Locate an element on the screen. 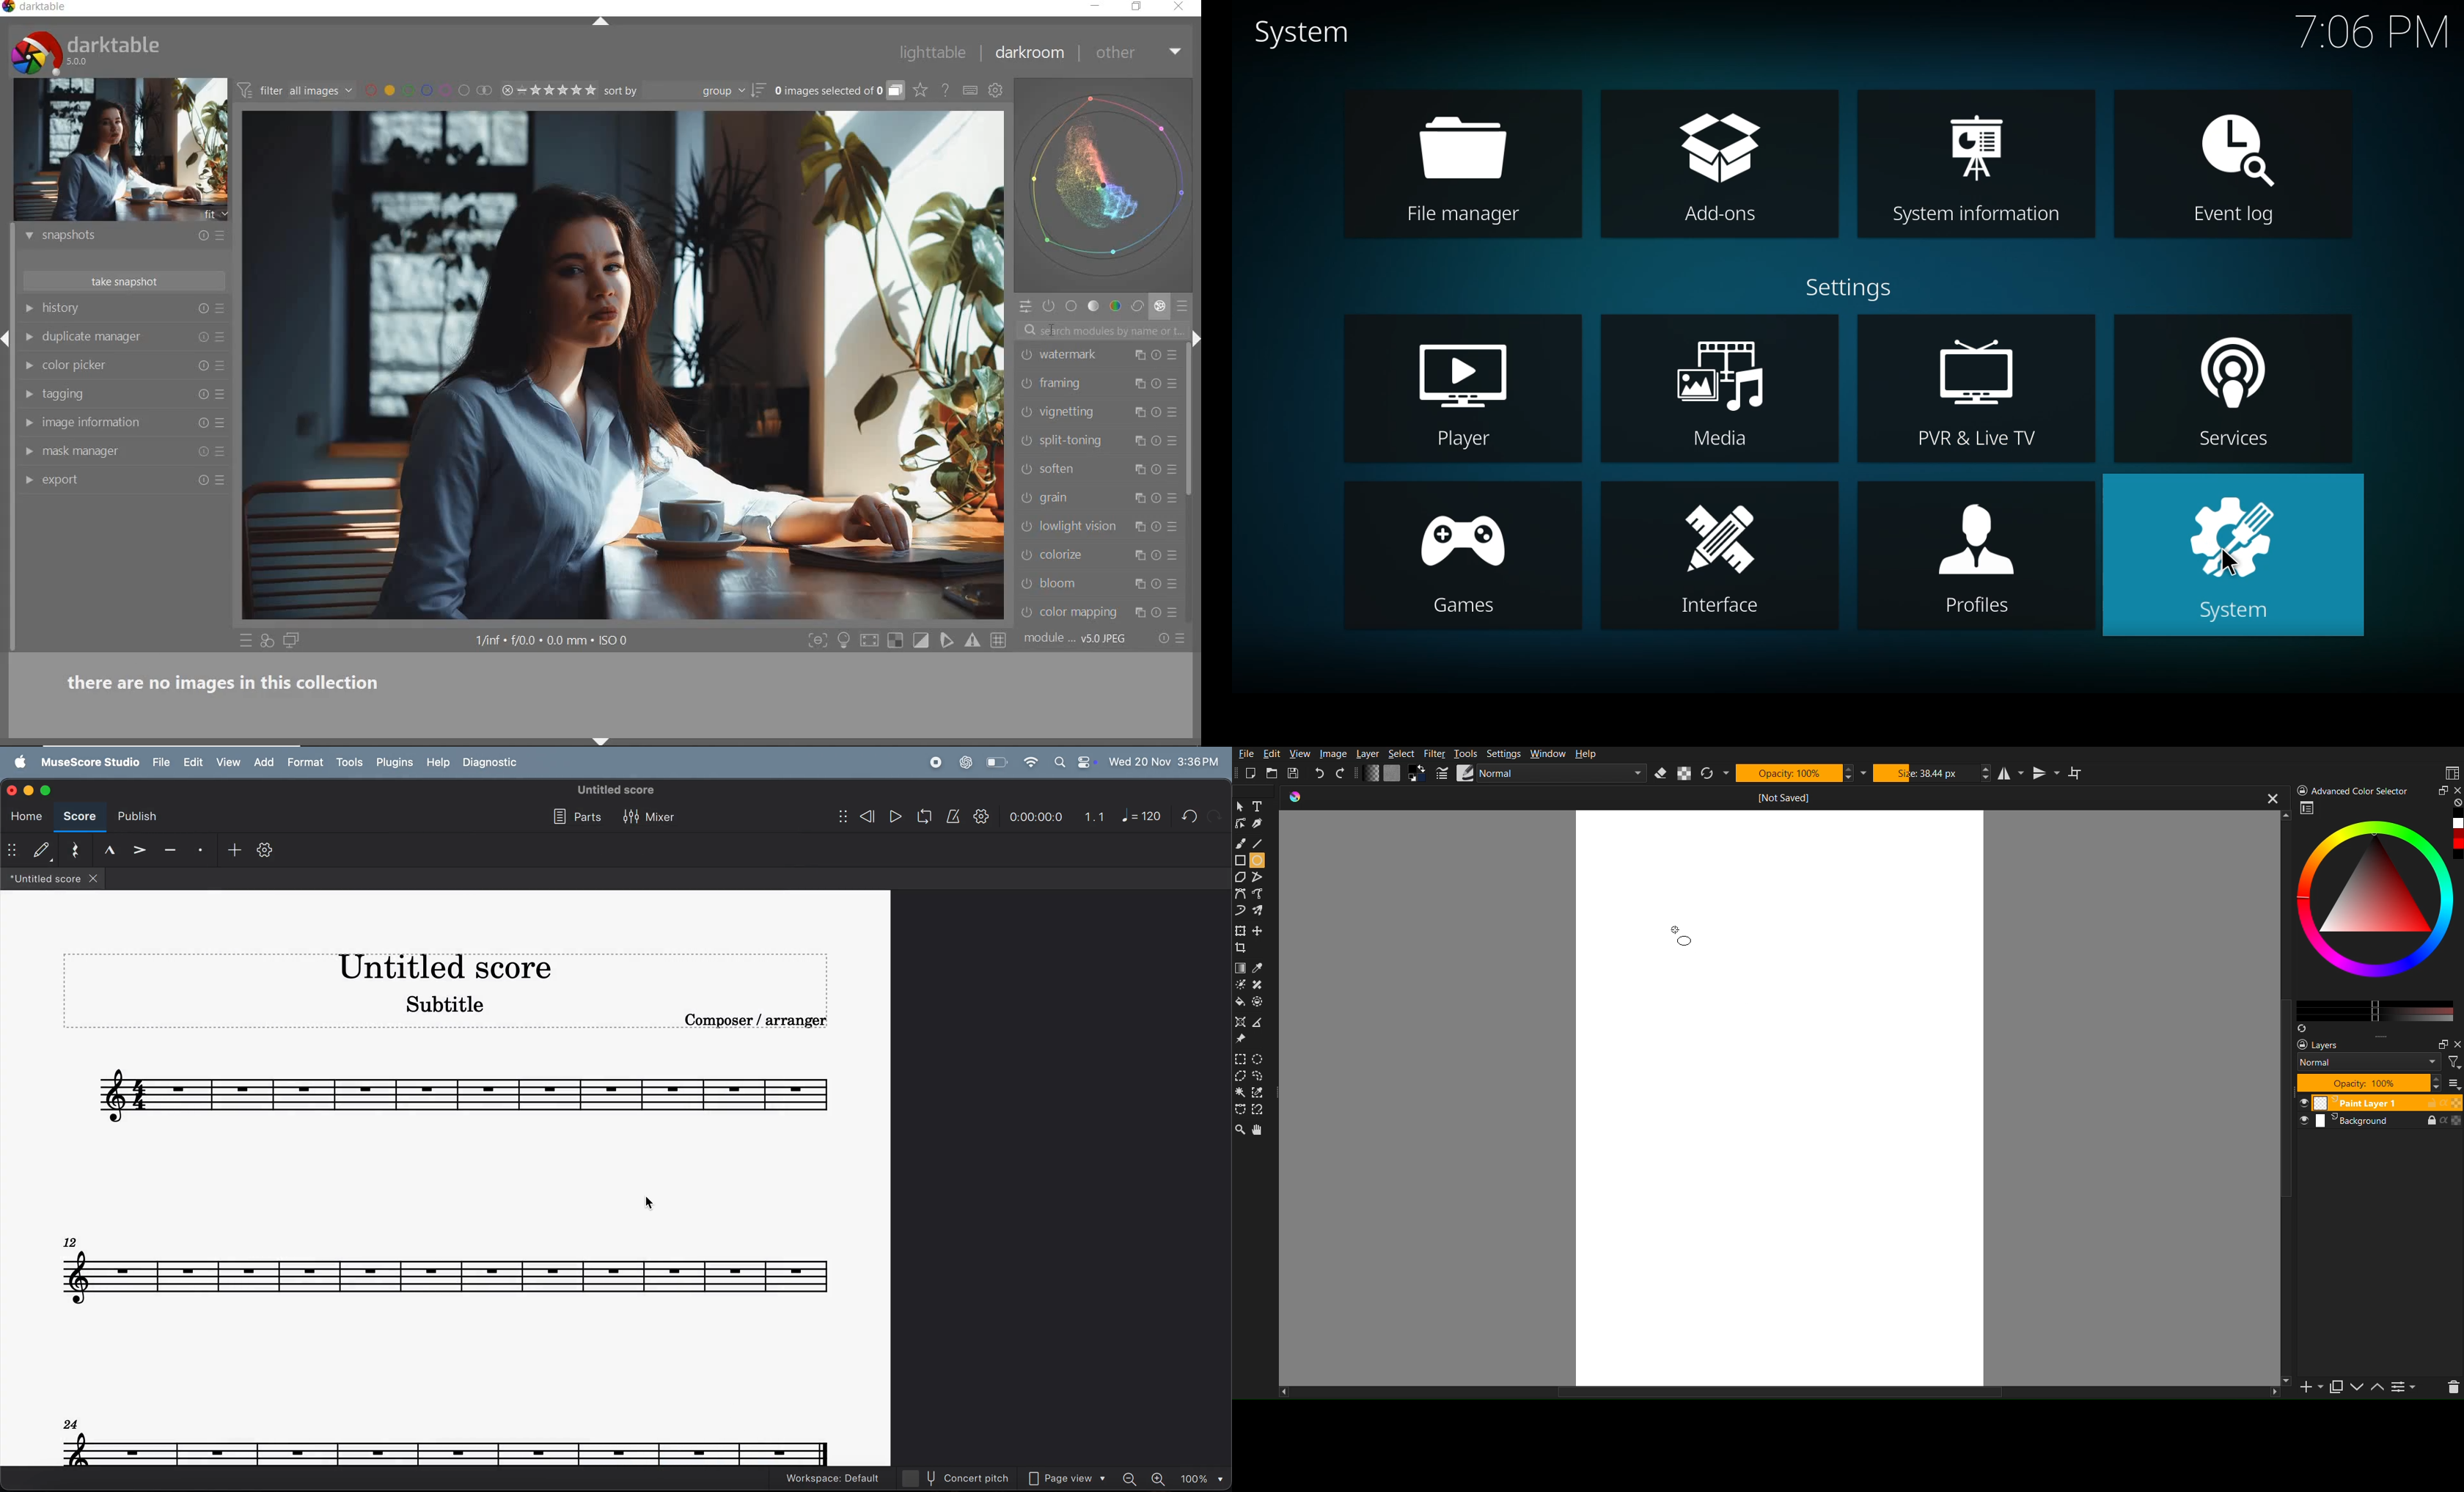  Color drop is located at coordinates (1260, 969).